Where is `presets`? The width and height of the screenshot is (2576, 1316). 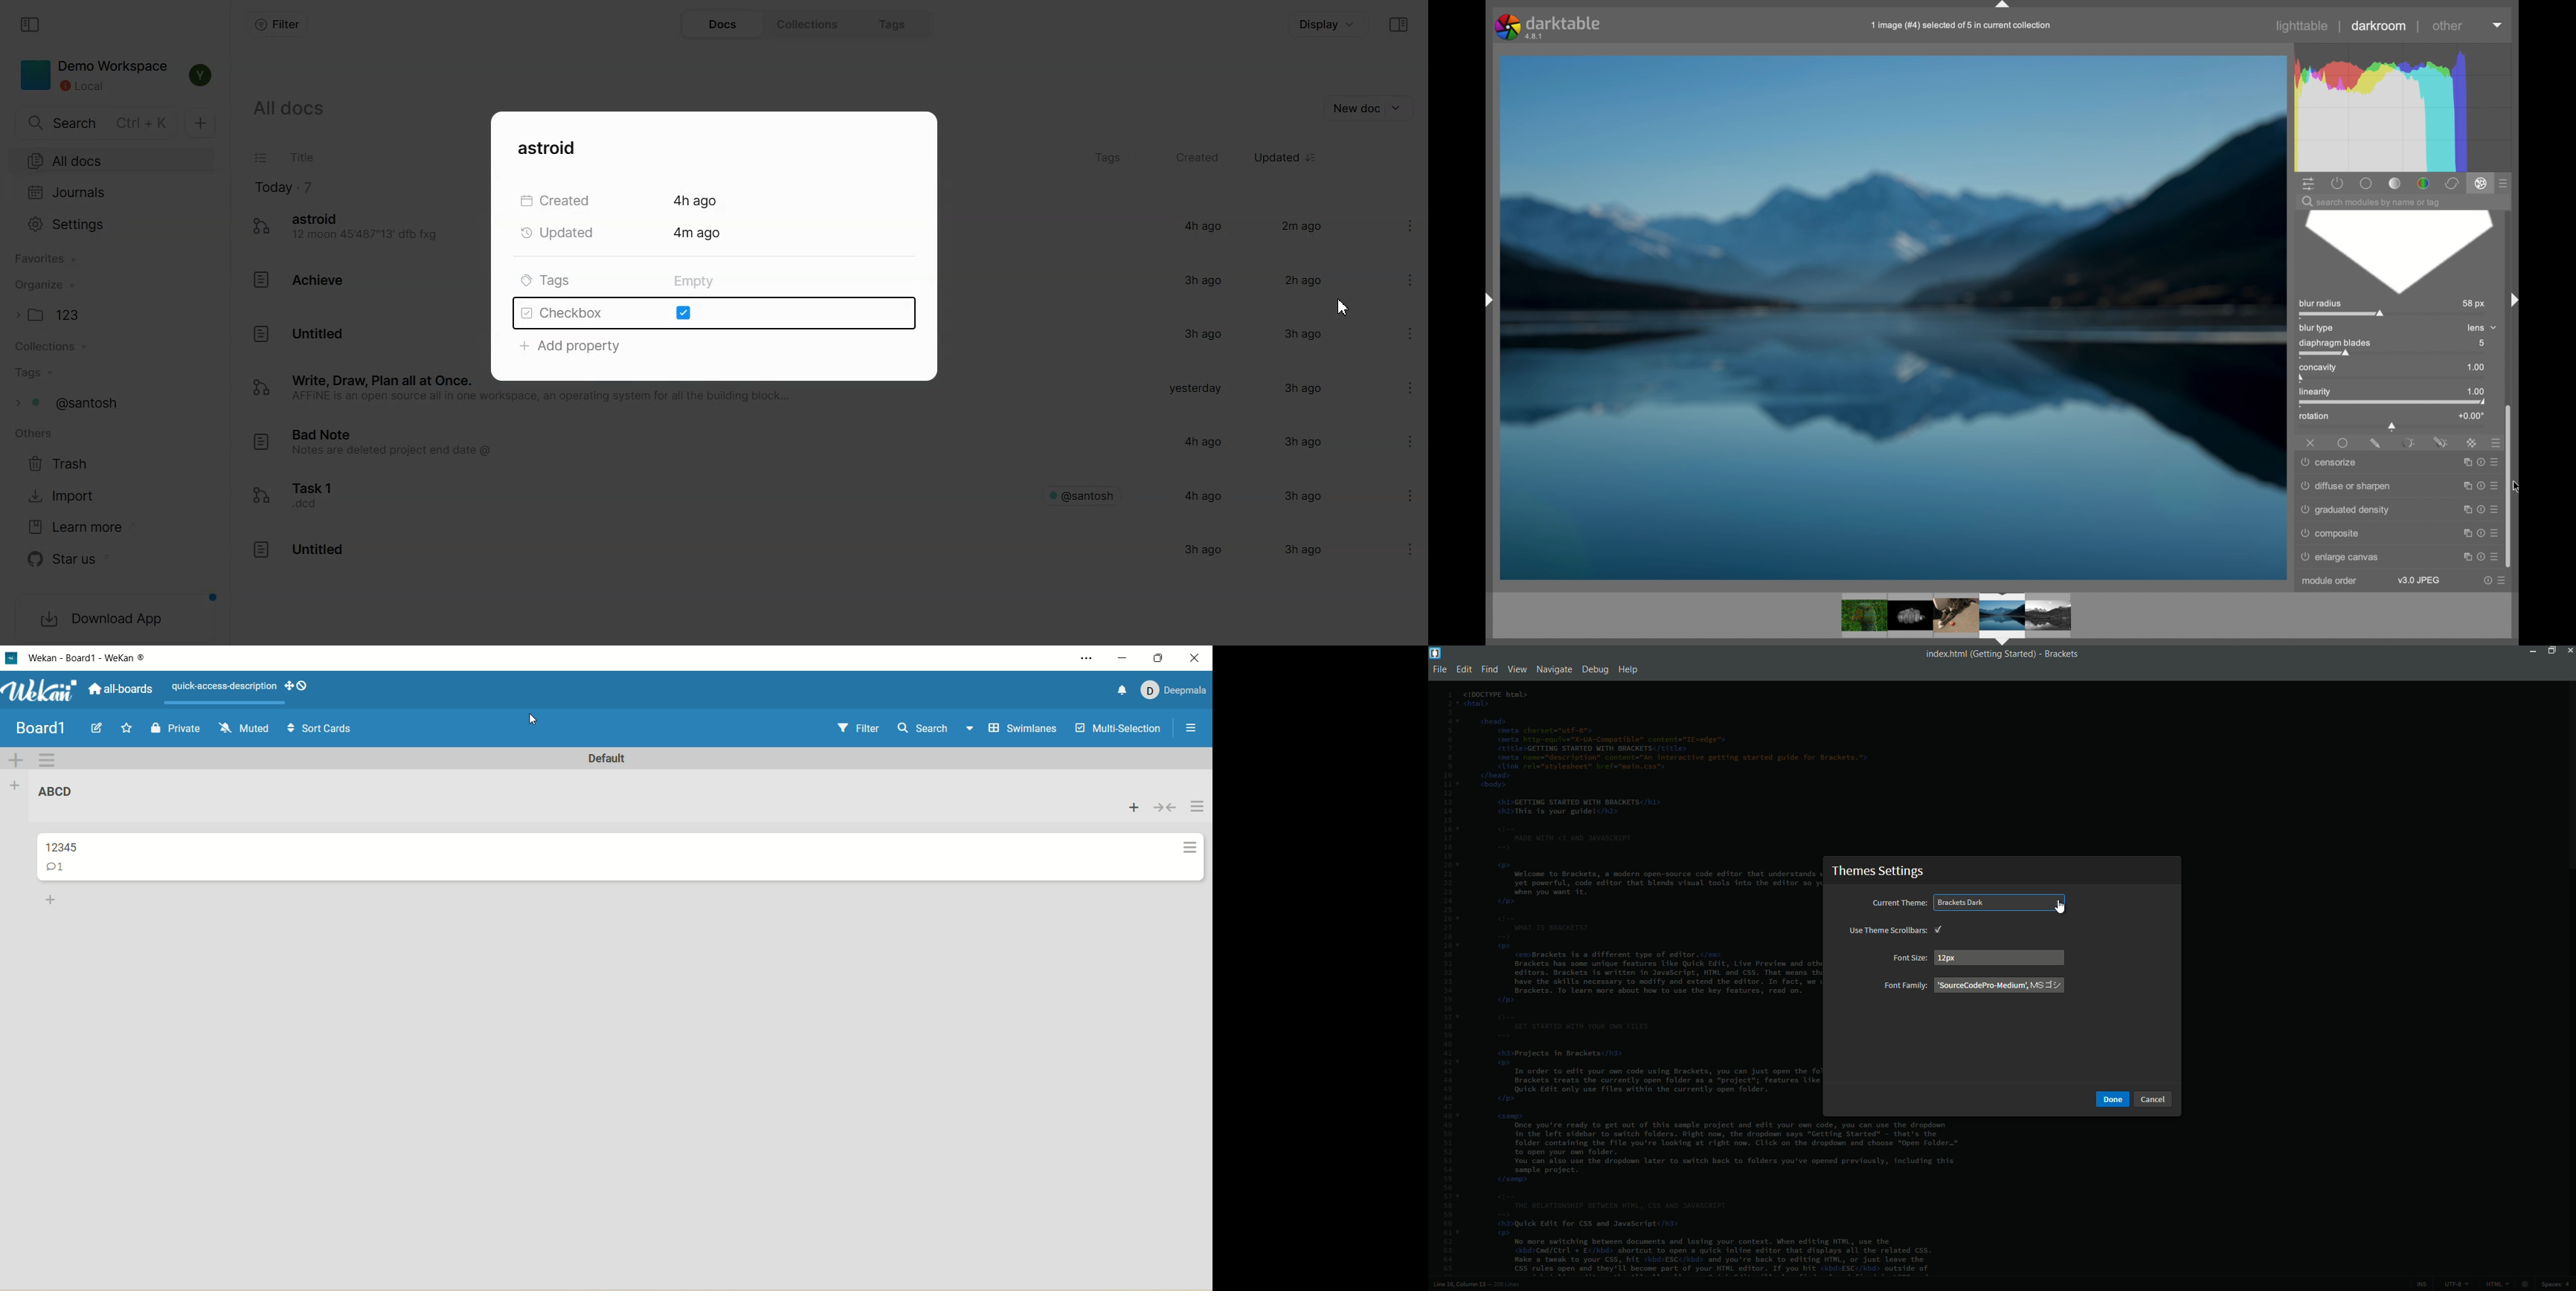
presets is located at coordinates (2492, 442).